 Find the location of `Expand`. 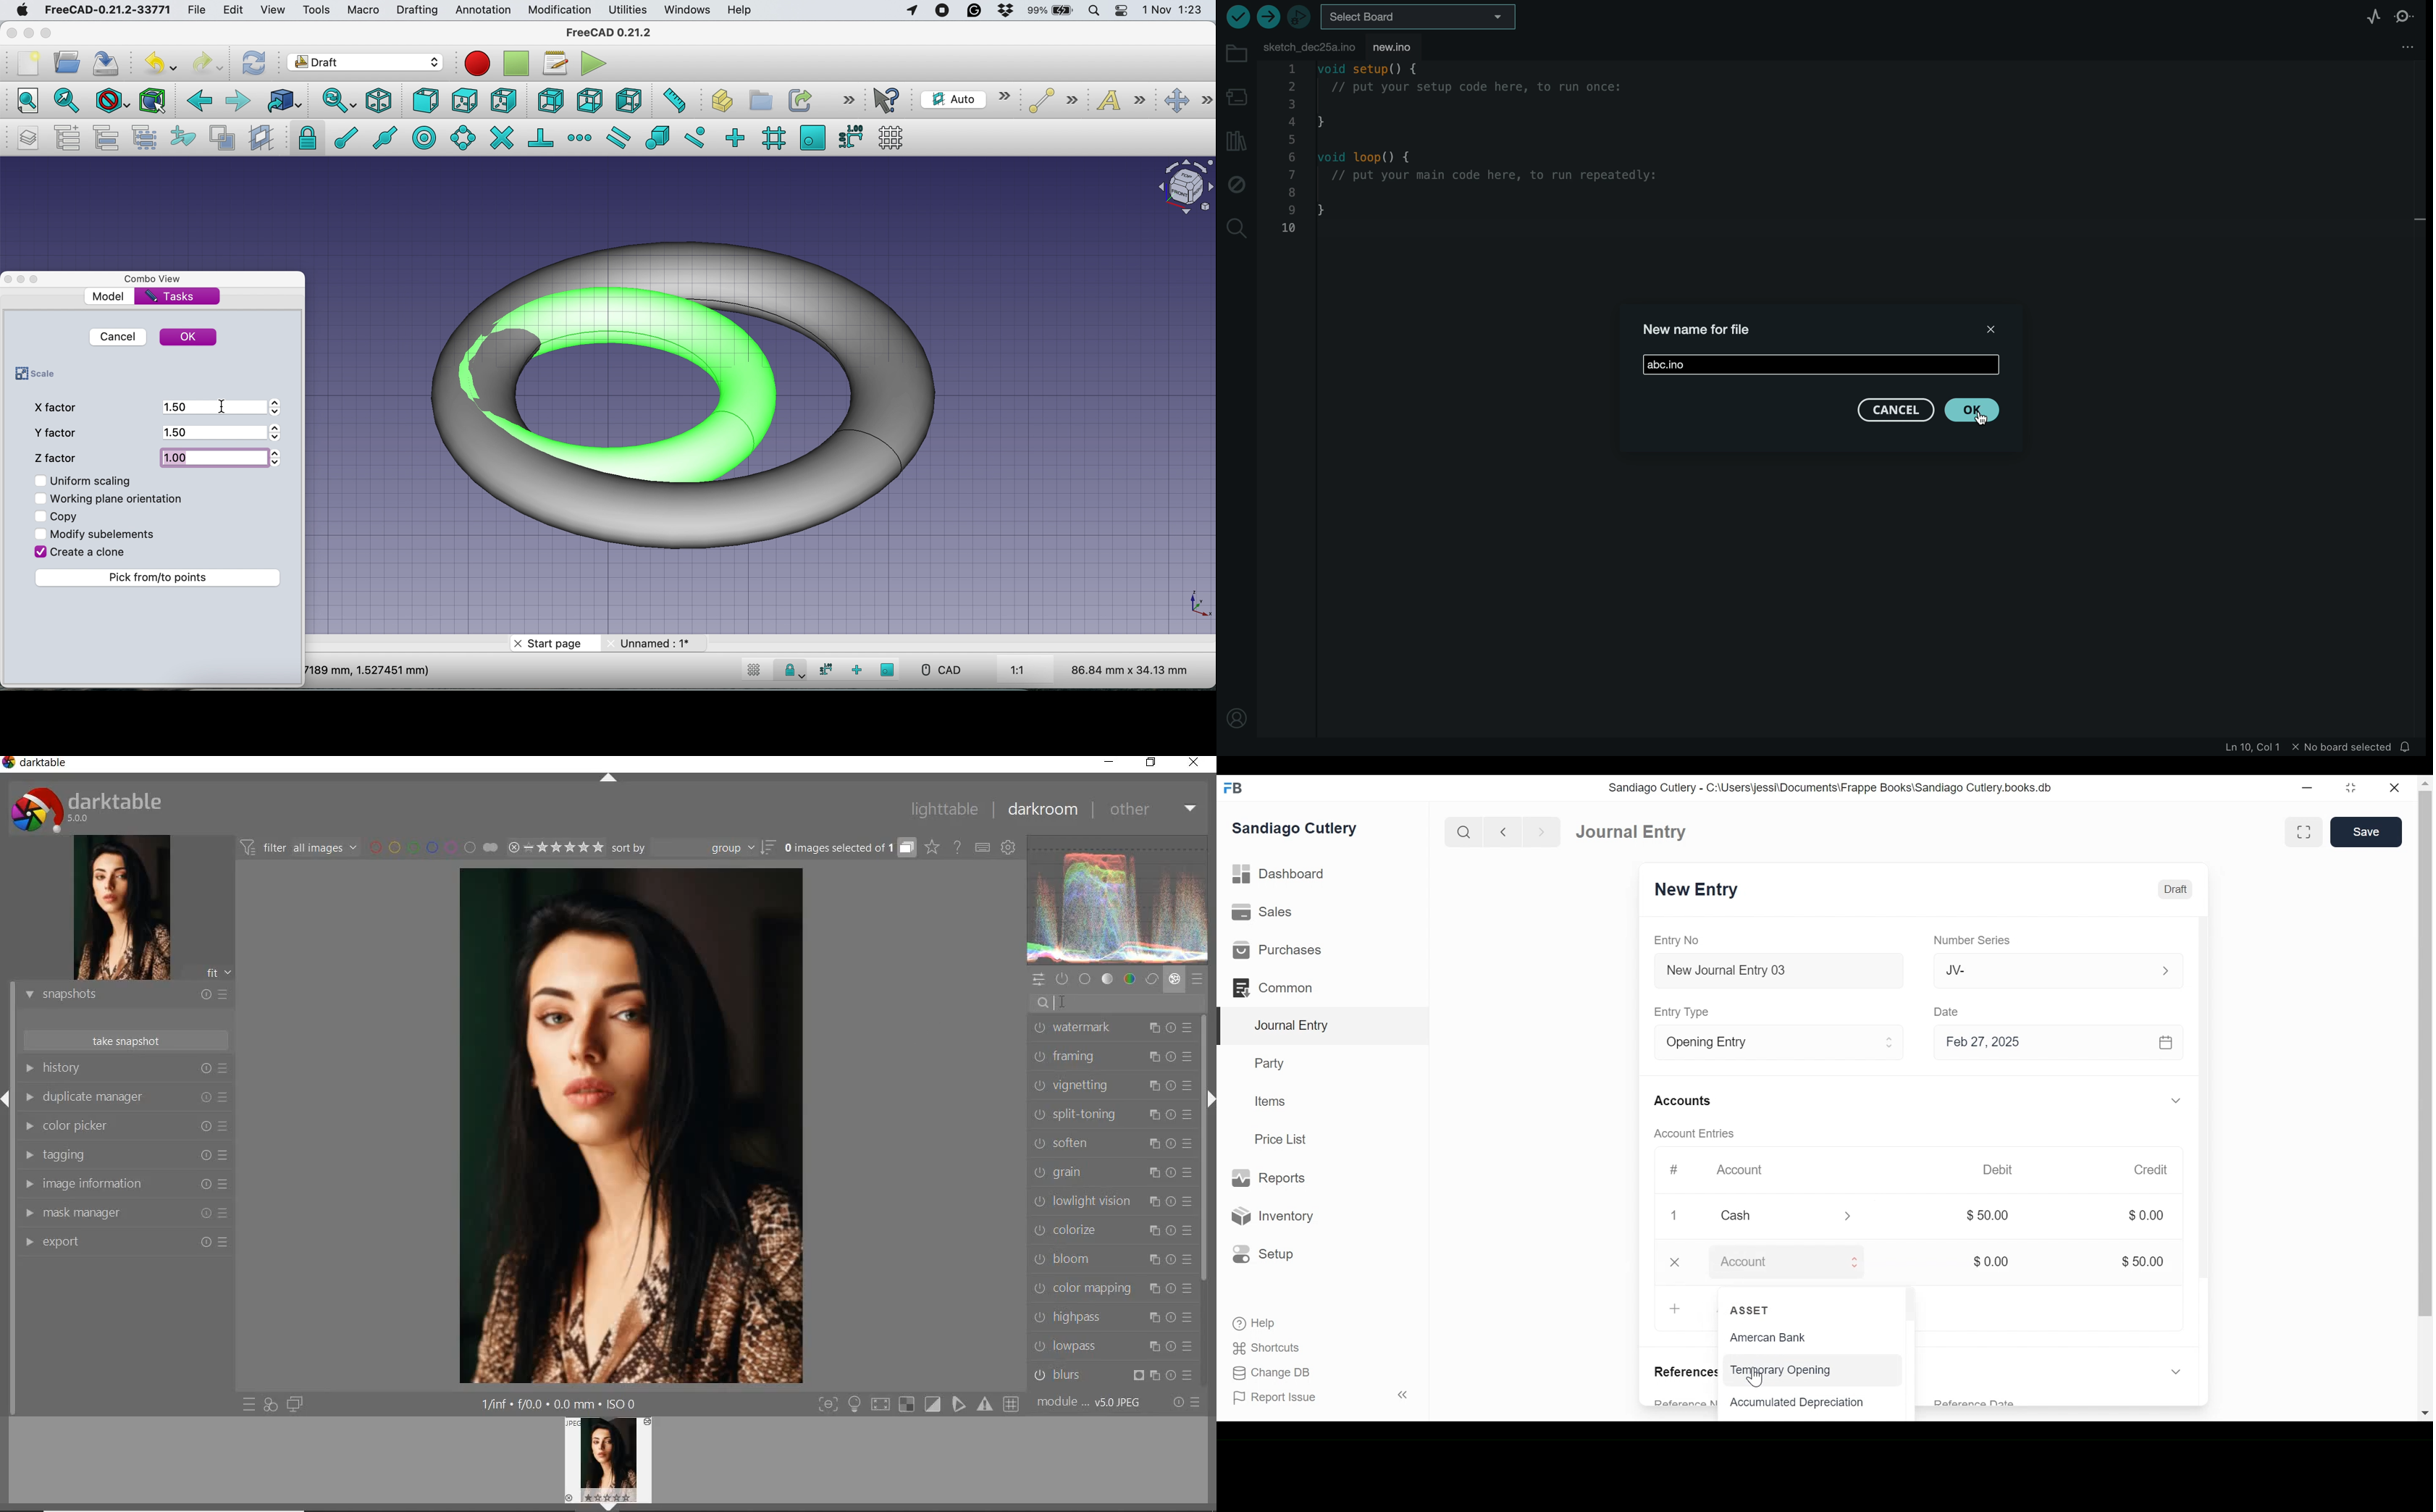

Expand is located at coordinates (2166, 970).